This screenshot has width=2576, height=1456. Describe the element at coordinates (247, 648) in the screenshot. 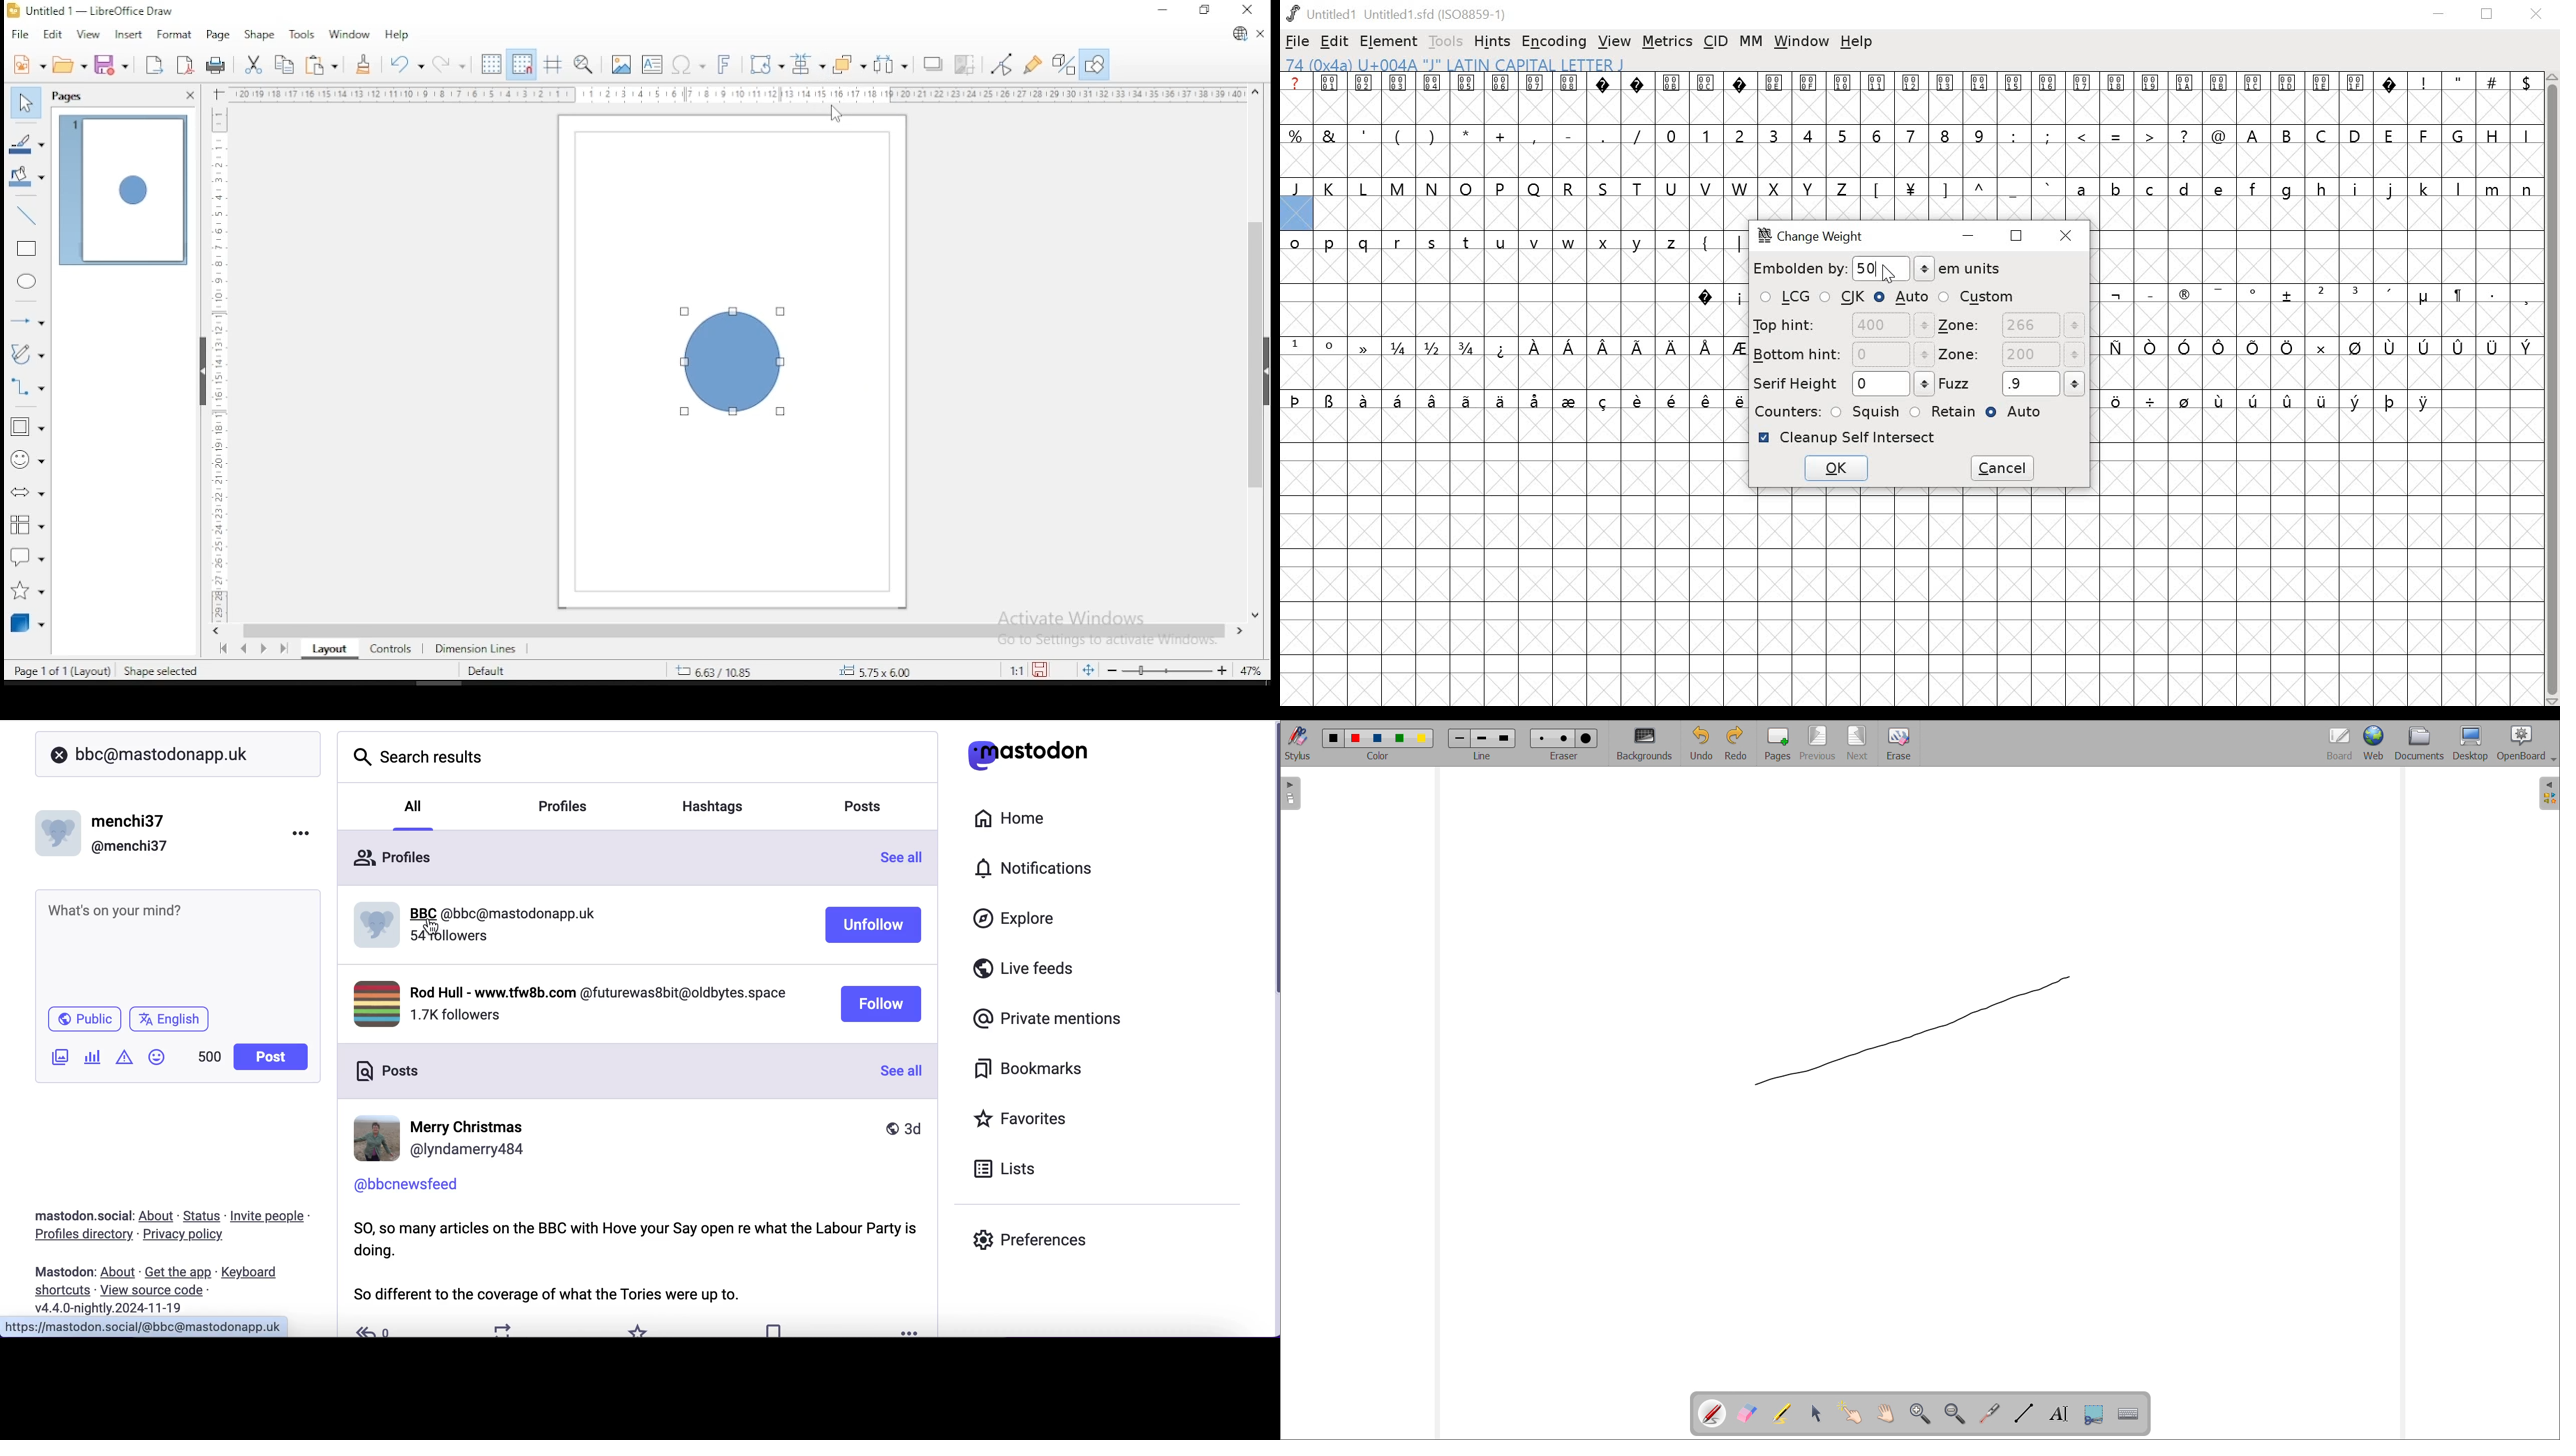

I see `previous page` at that location.